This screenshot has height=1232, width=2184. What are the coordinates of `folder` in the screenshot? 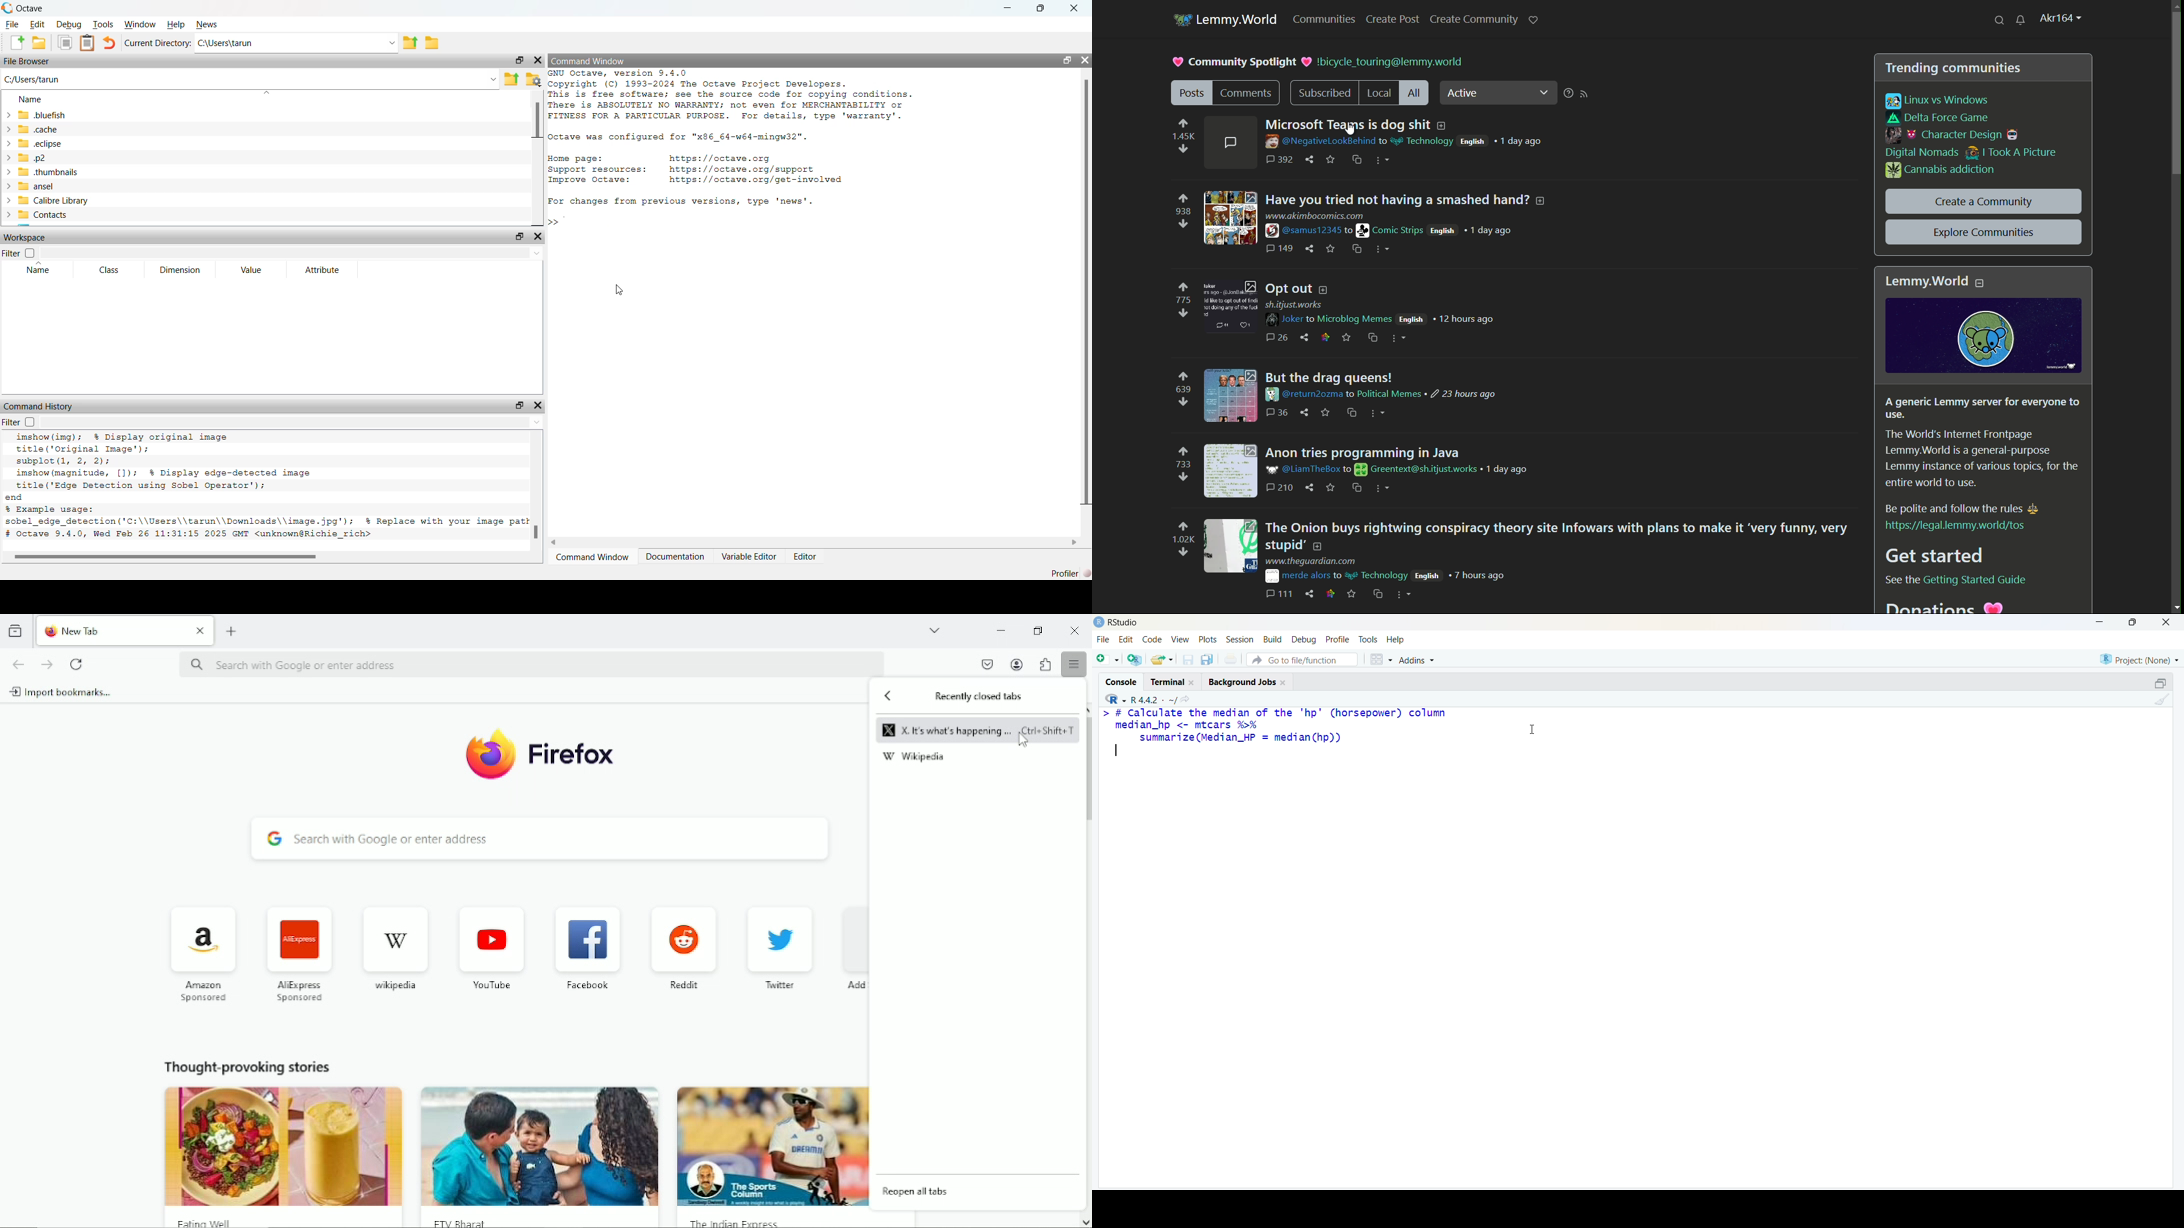 It's located at (435, 46).